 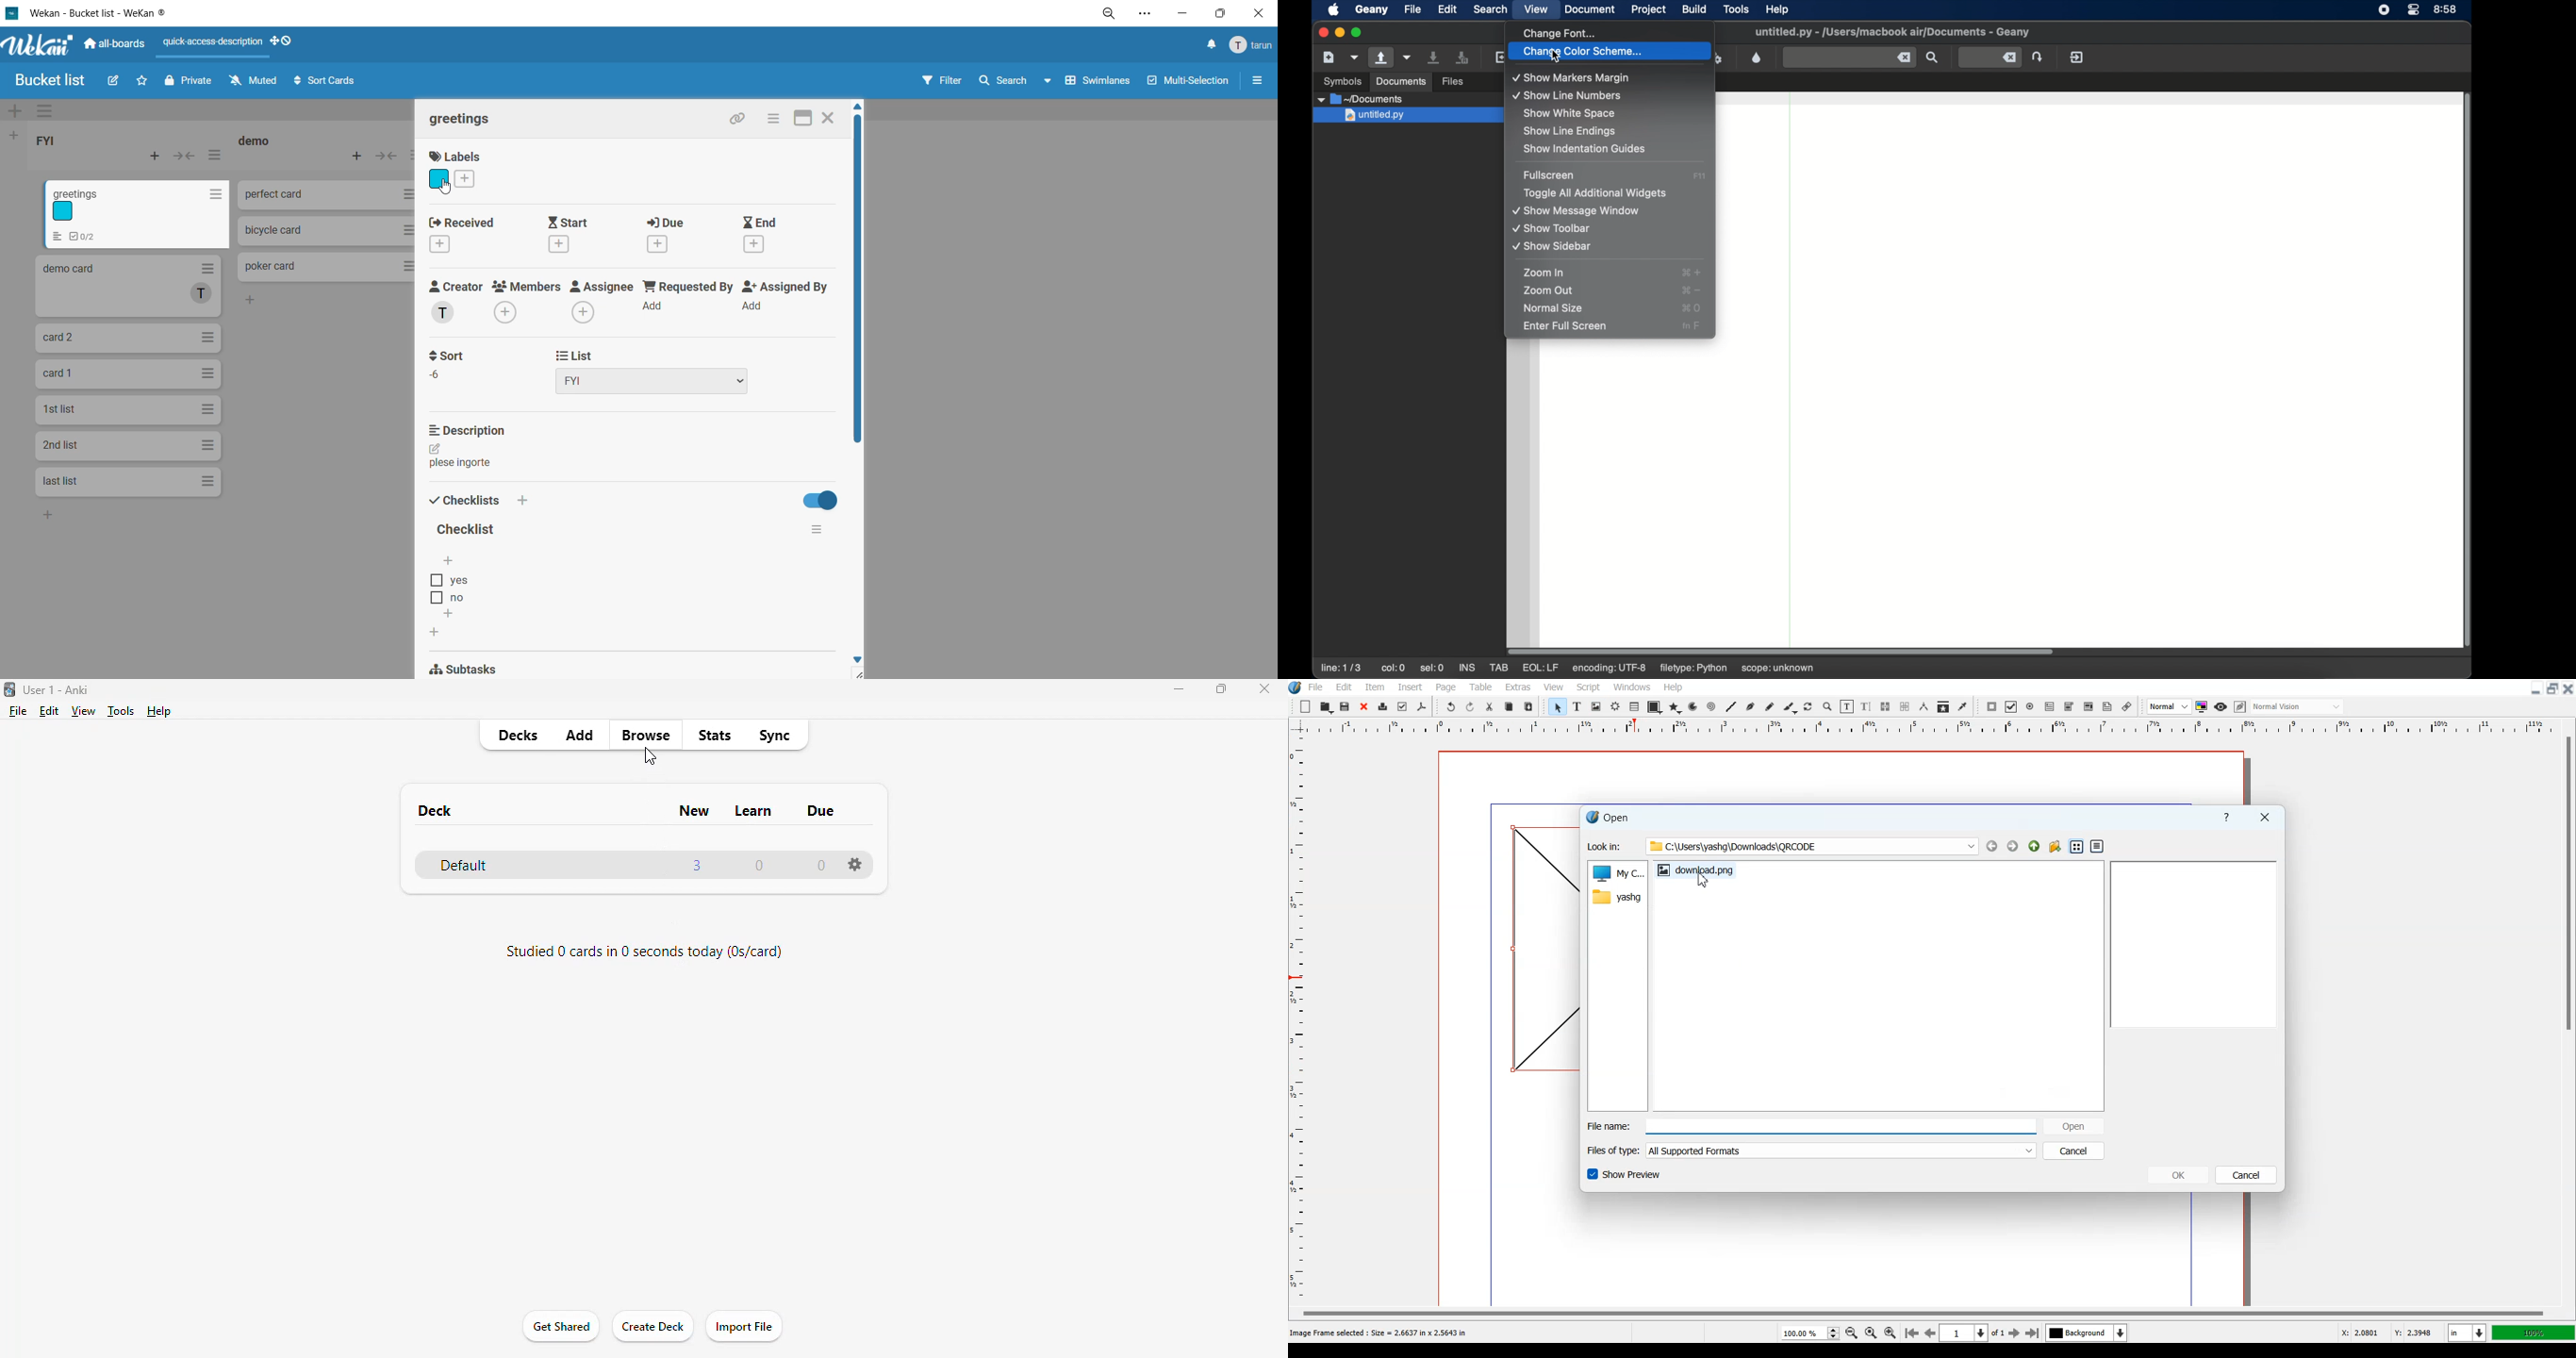 I want to click on deck, so click(x=436, y=810).